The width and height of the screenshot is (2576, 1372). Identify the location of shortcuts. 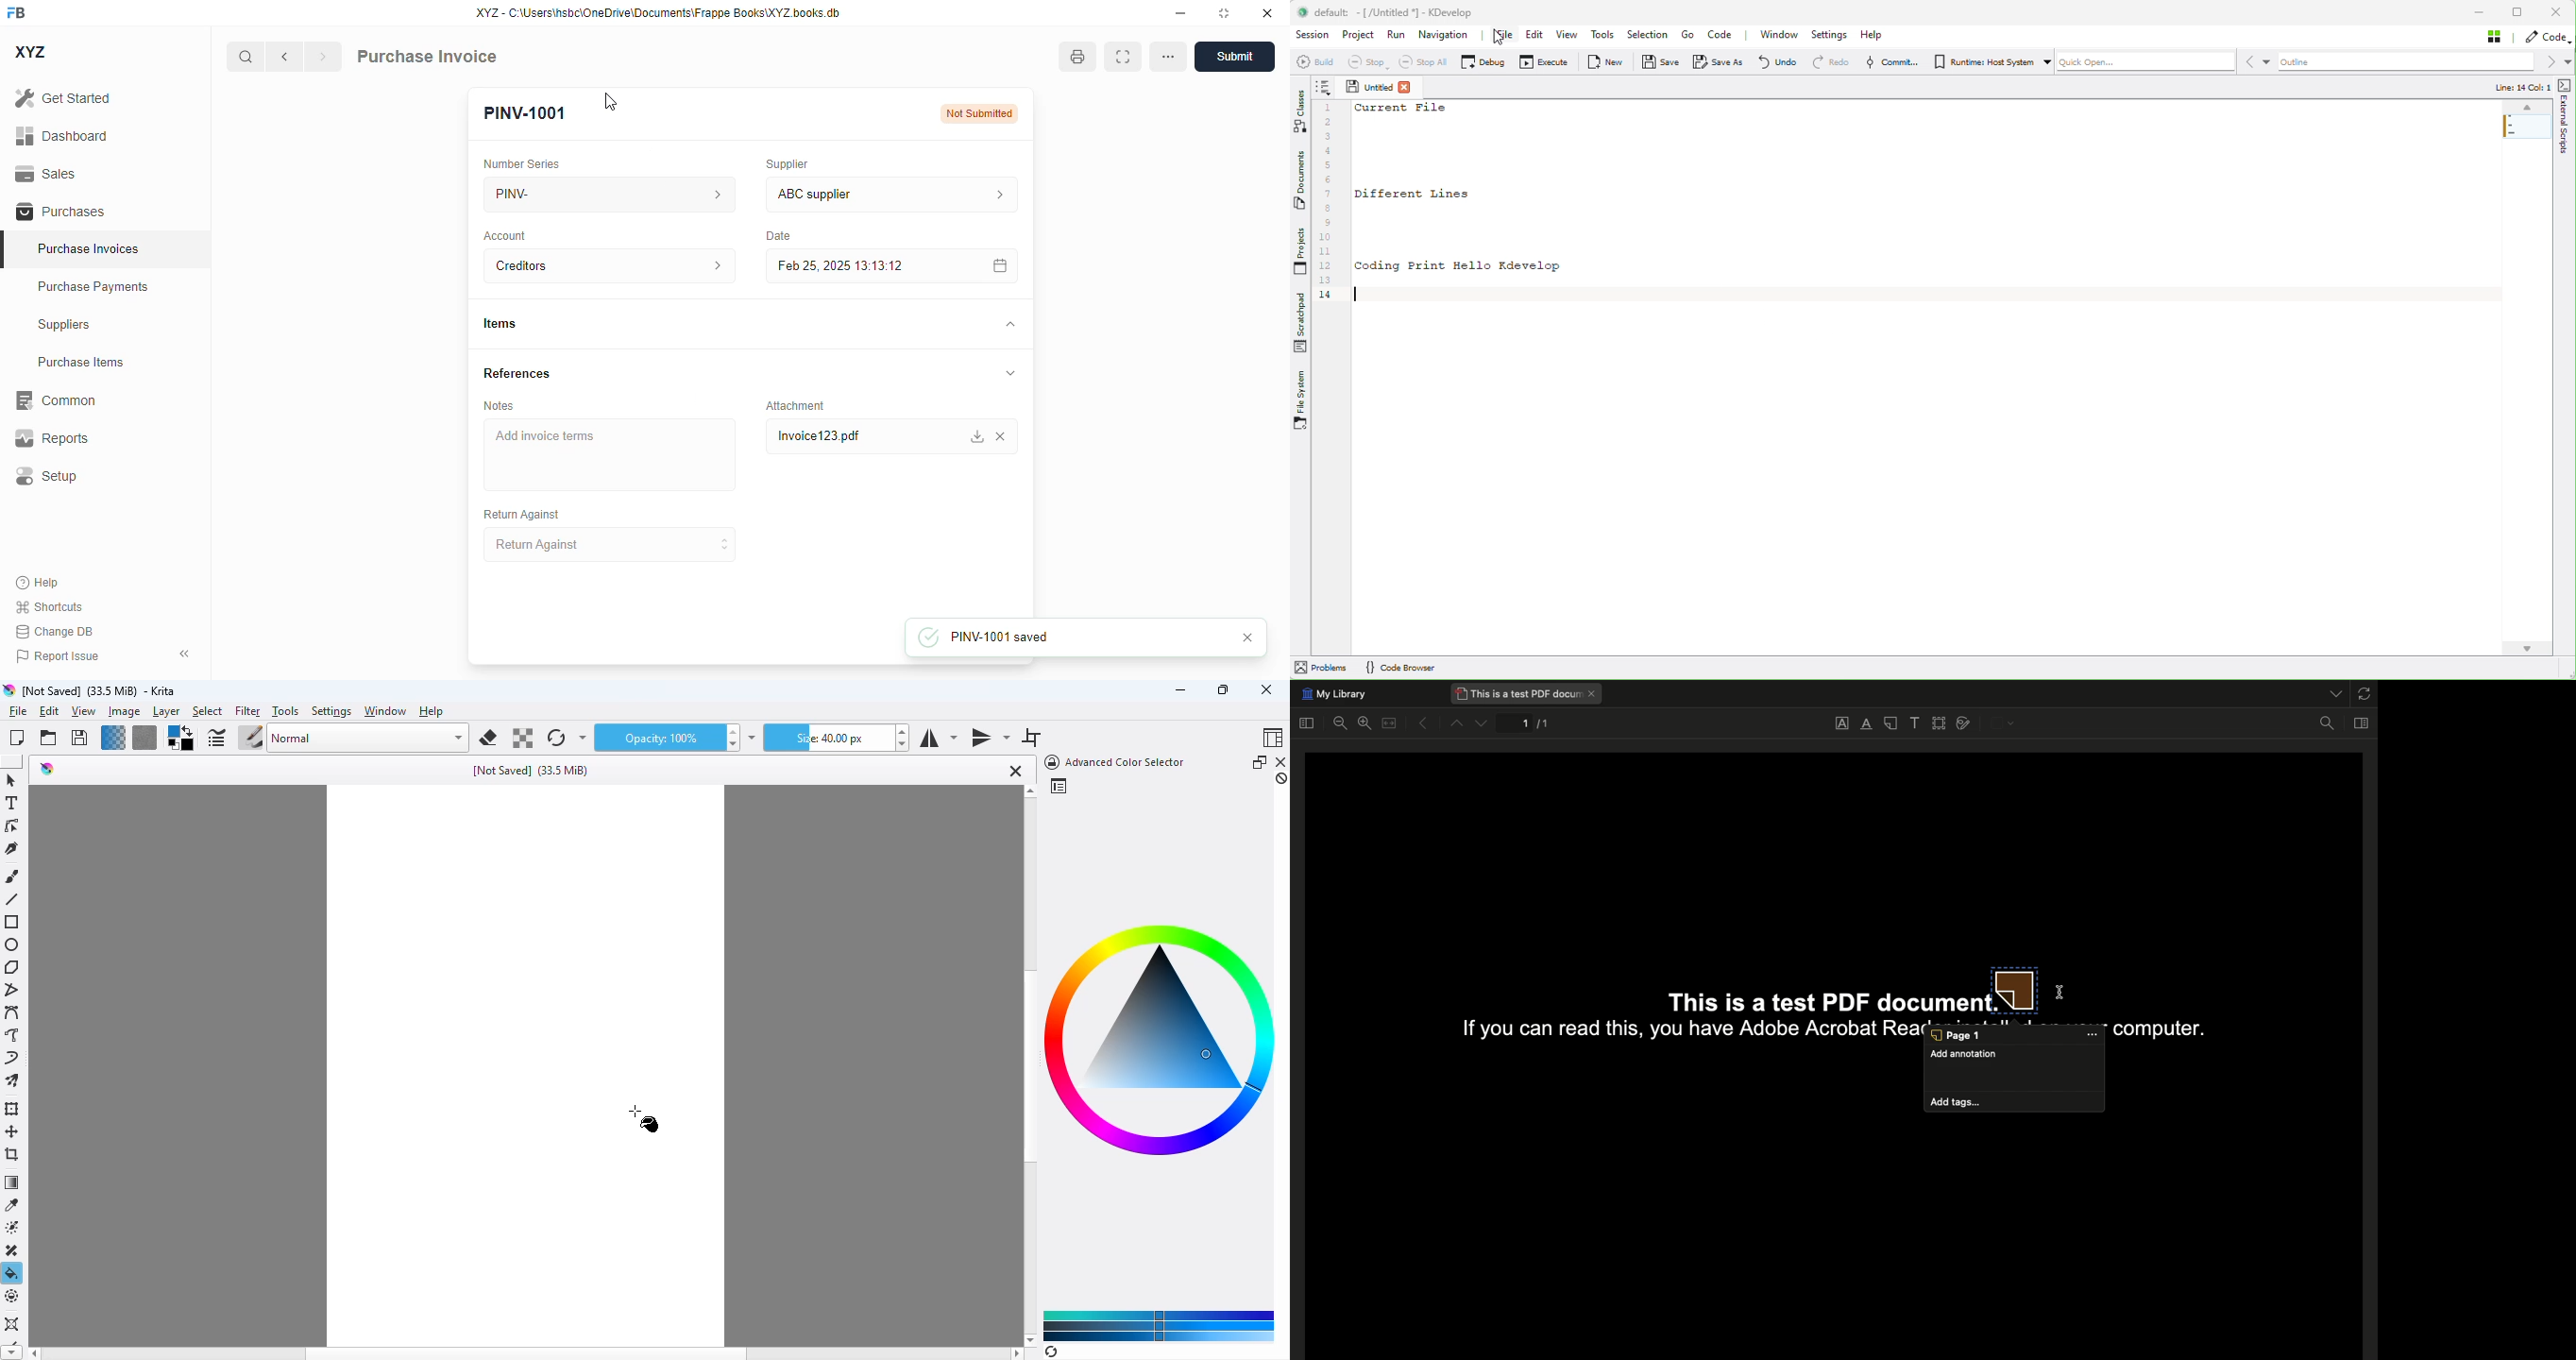
(50, 606).